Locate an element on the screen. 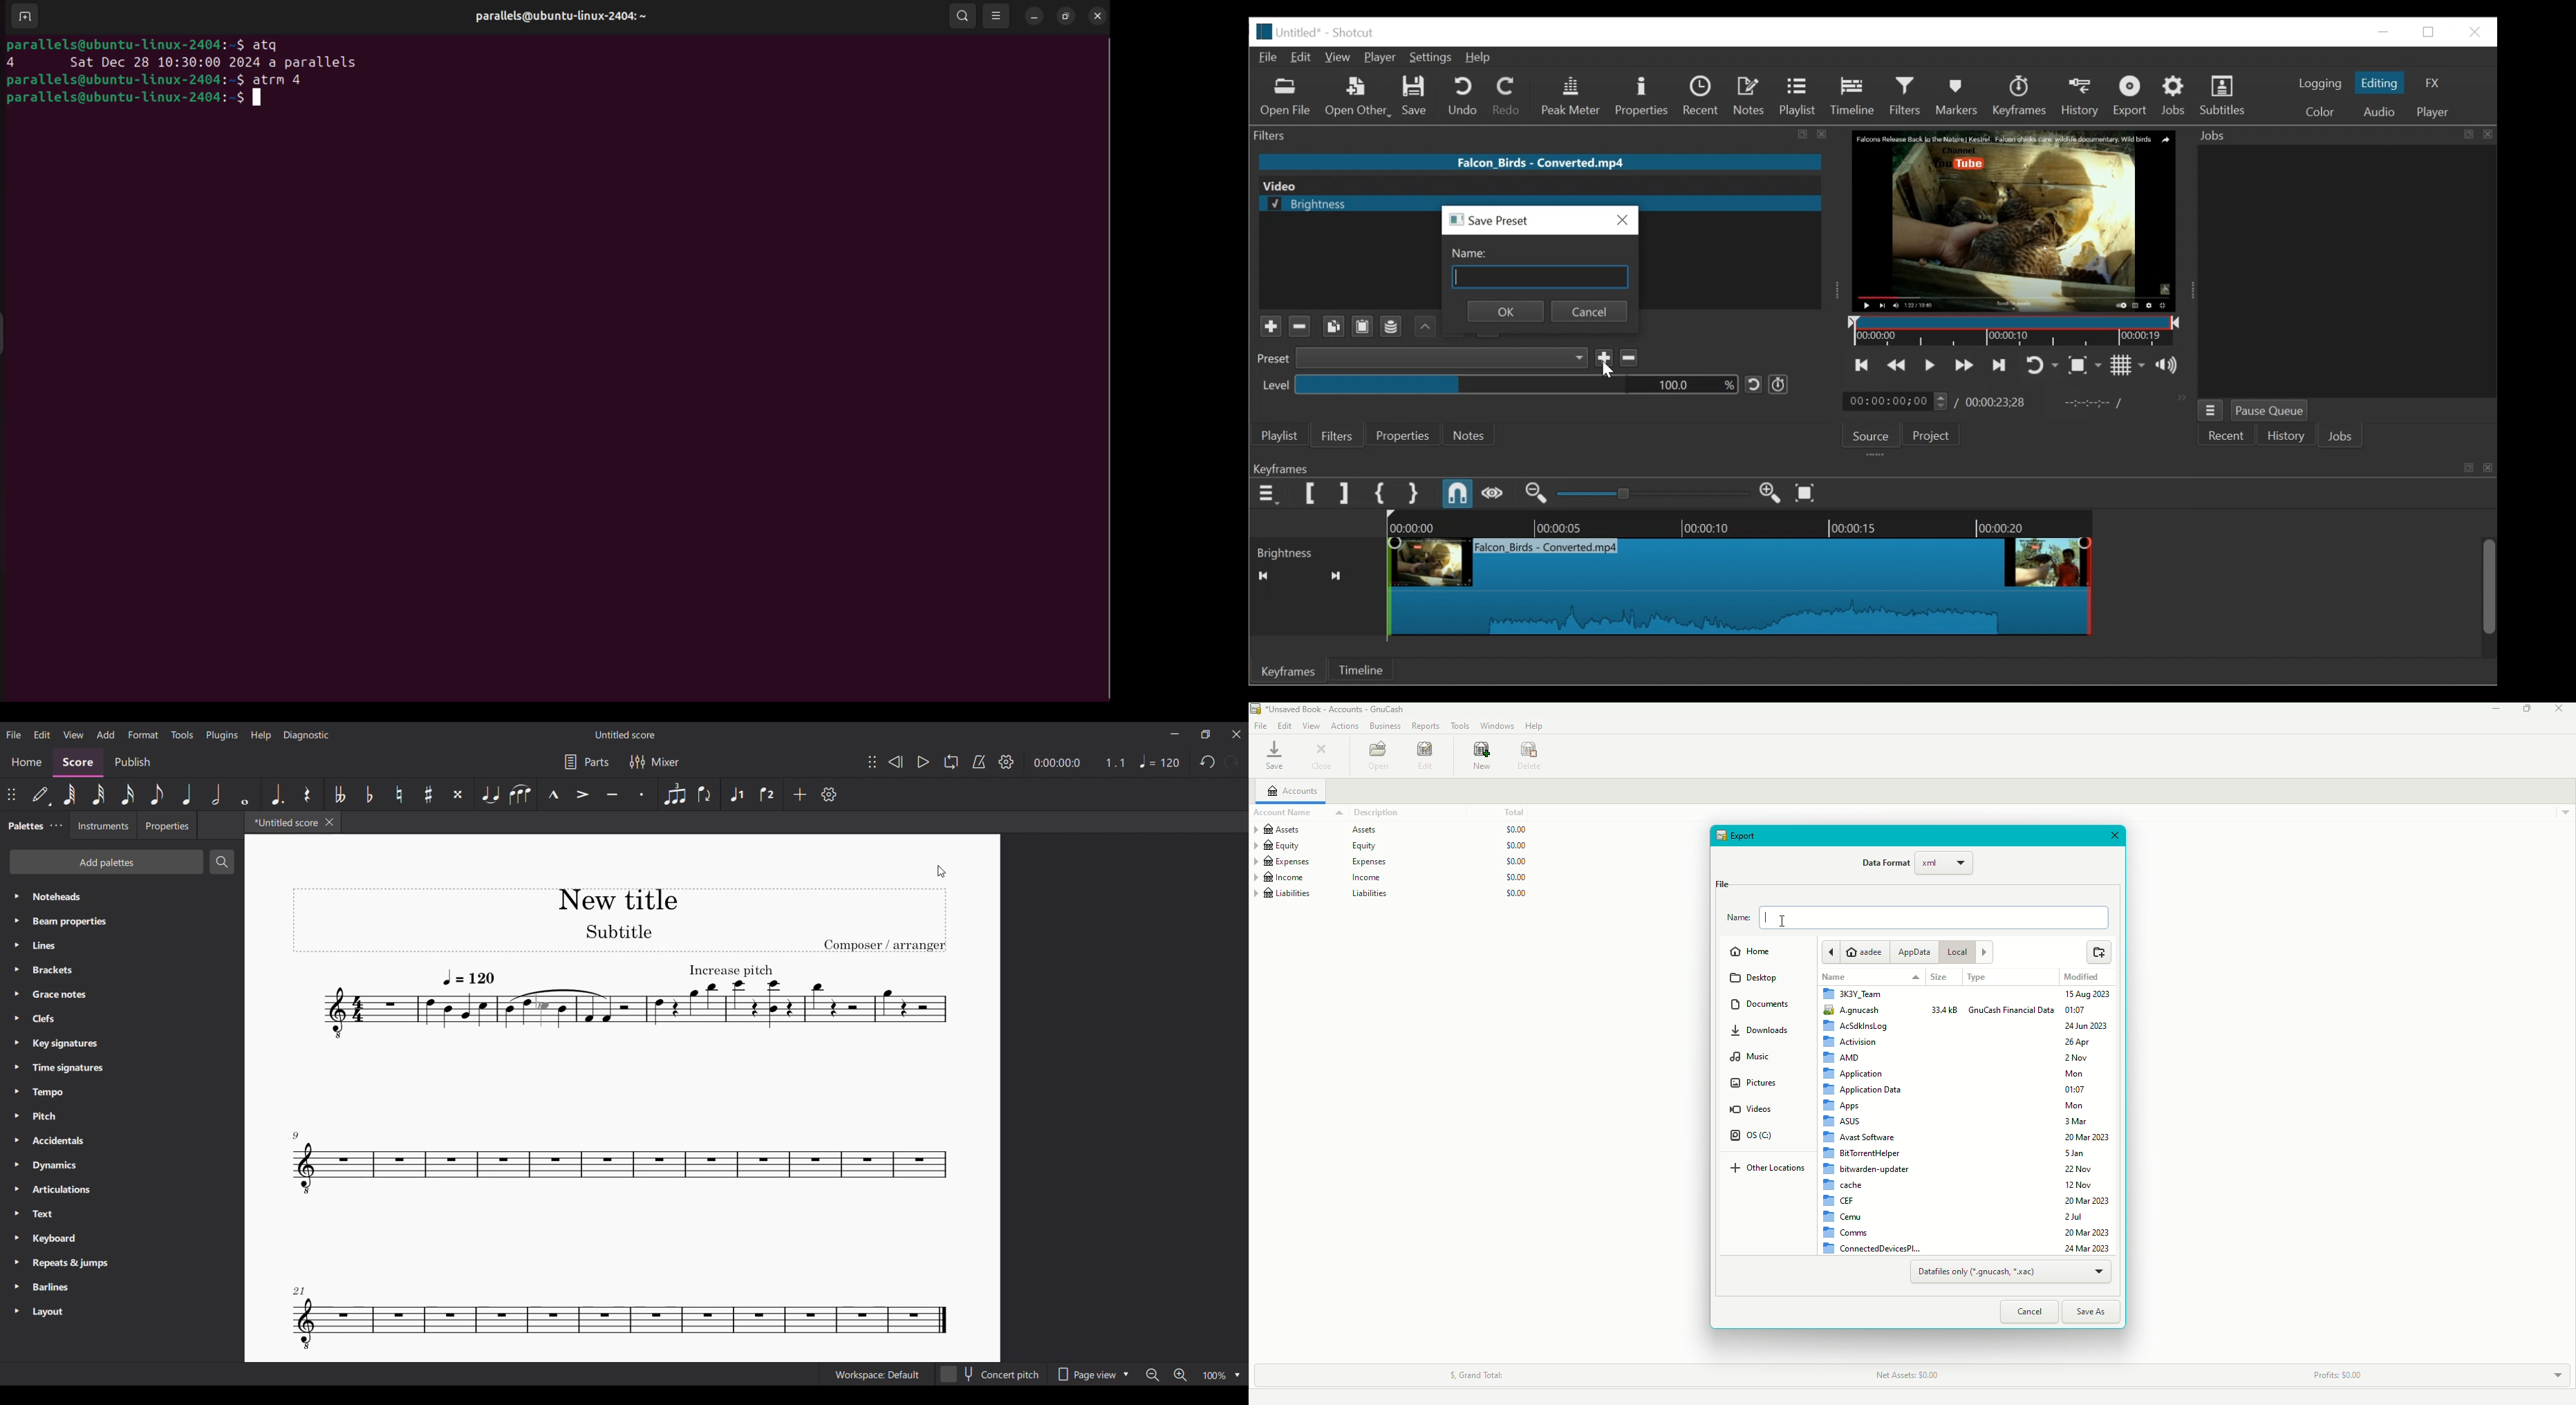 The image size is (2576, 1428). Plugins meu is located at coordinates (222, 735).